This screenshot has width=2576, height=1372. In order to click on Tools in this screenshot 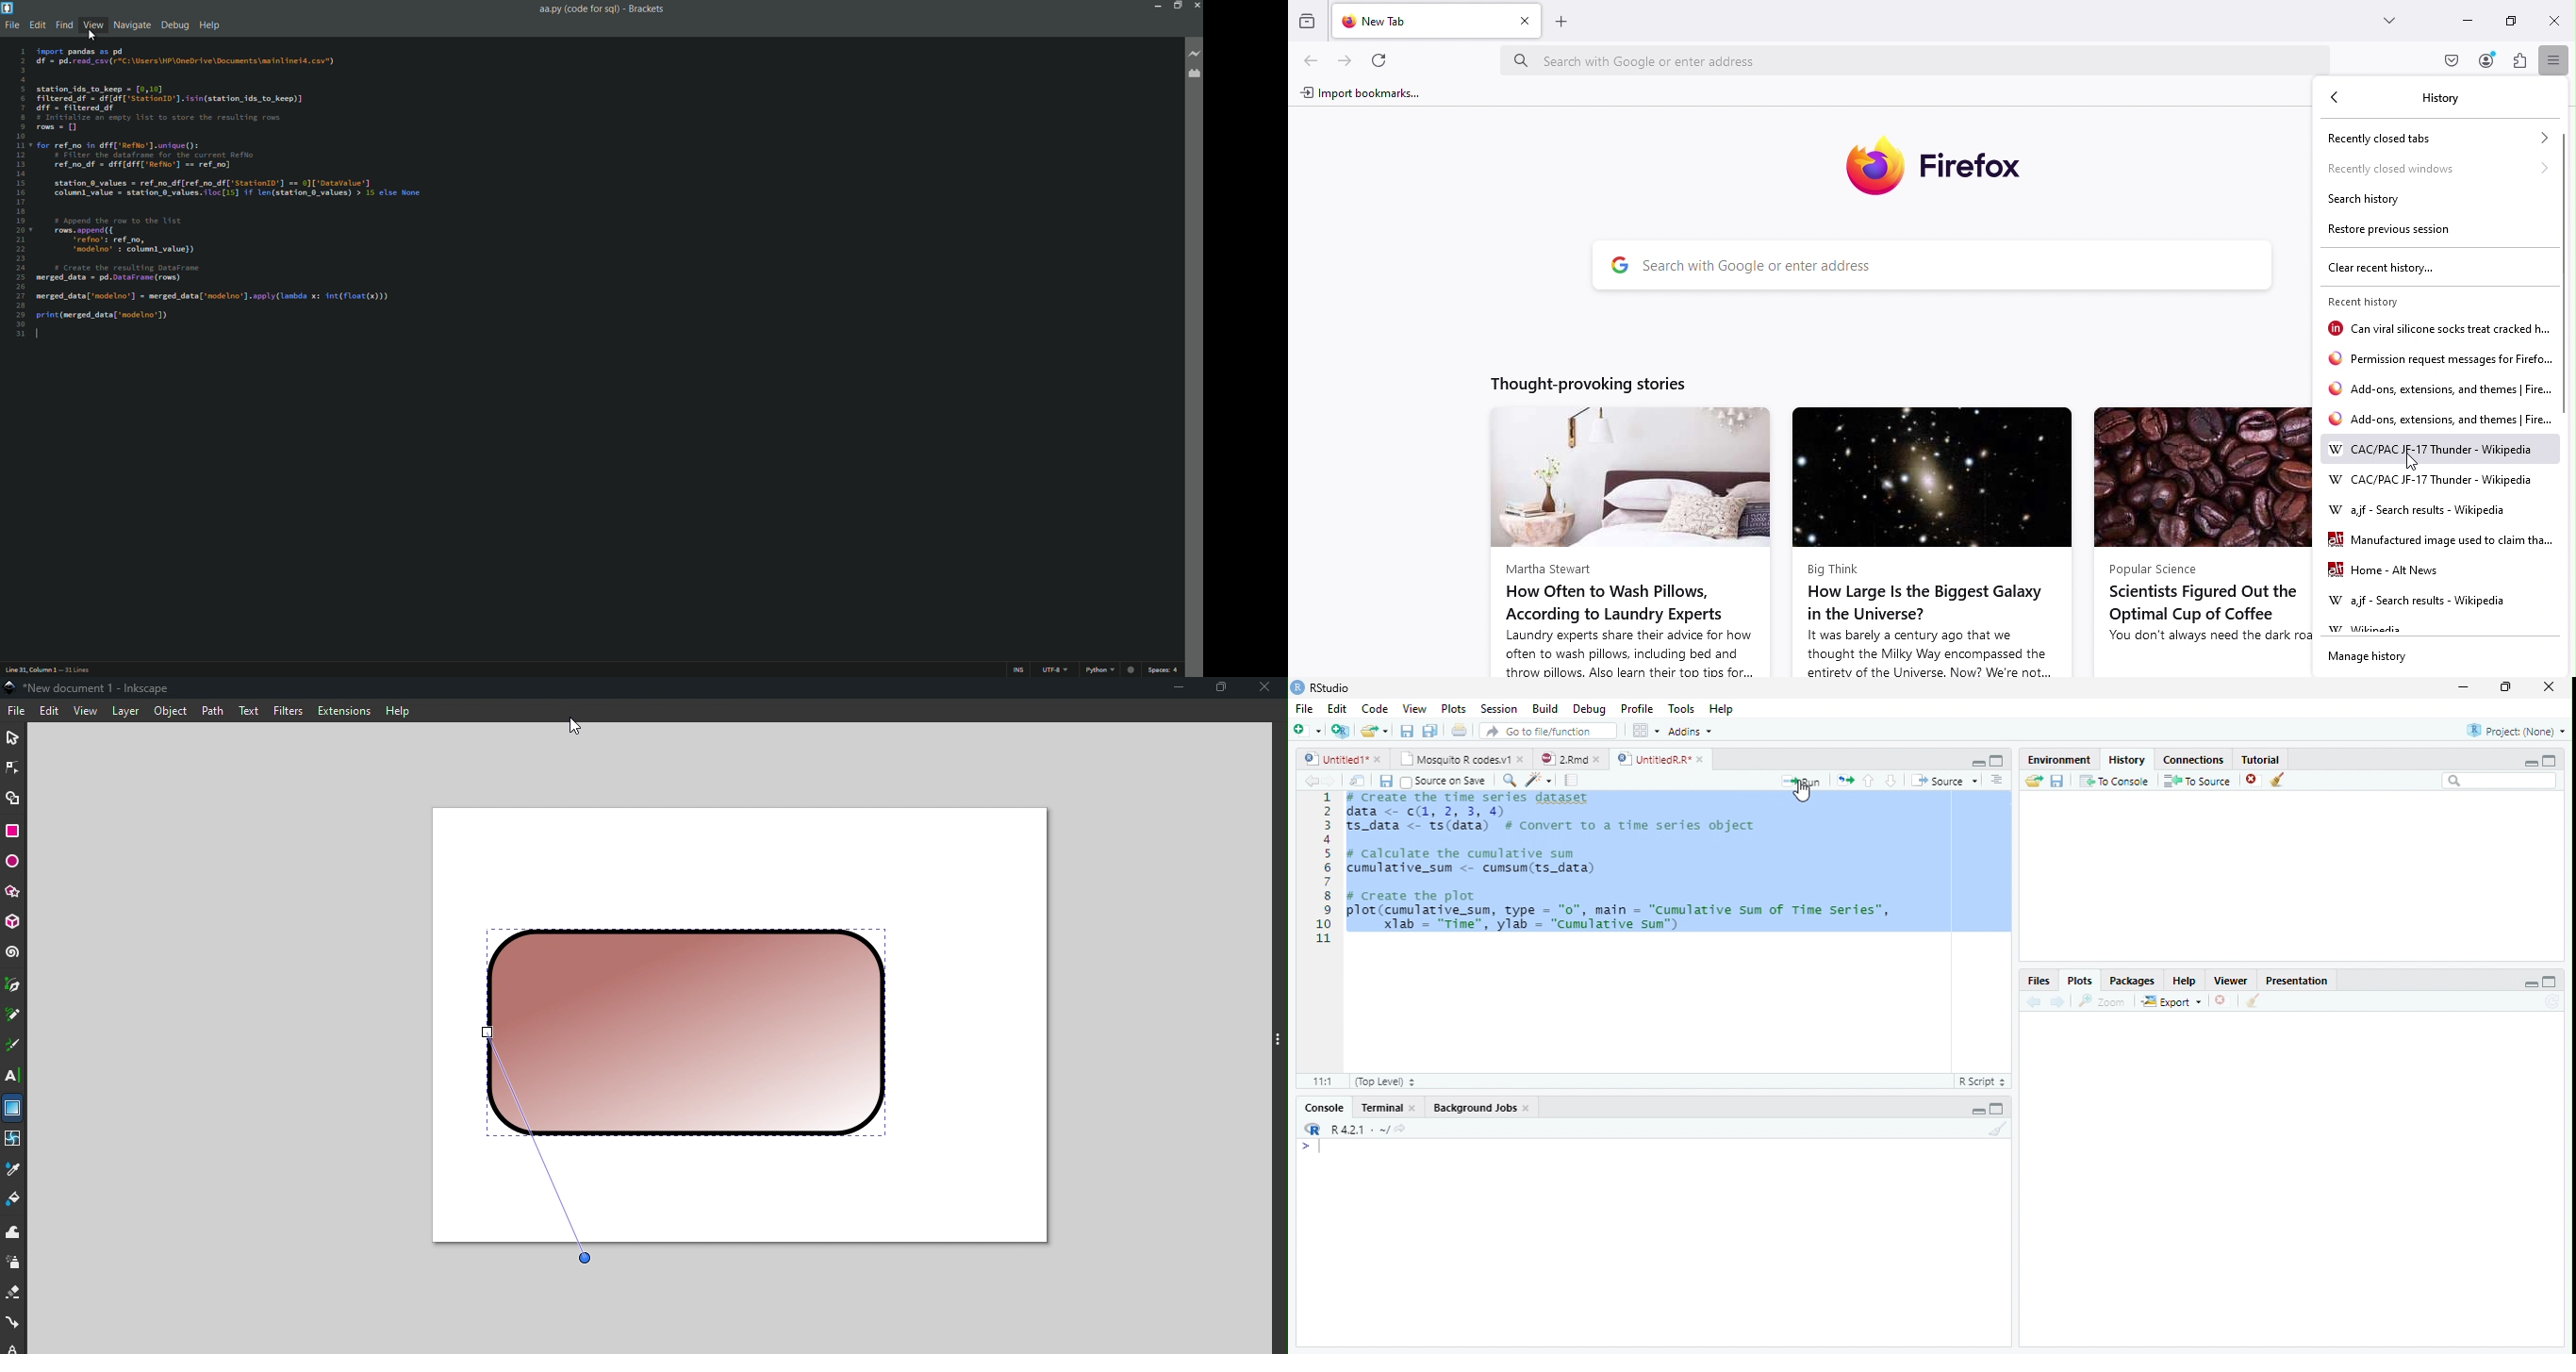, I will do `click(1681, 710)`.